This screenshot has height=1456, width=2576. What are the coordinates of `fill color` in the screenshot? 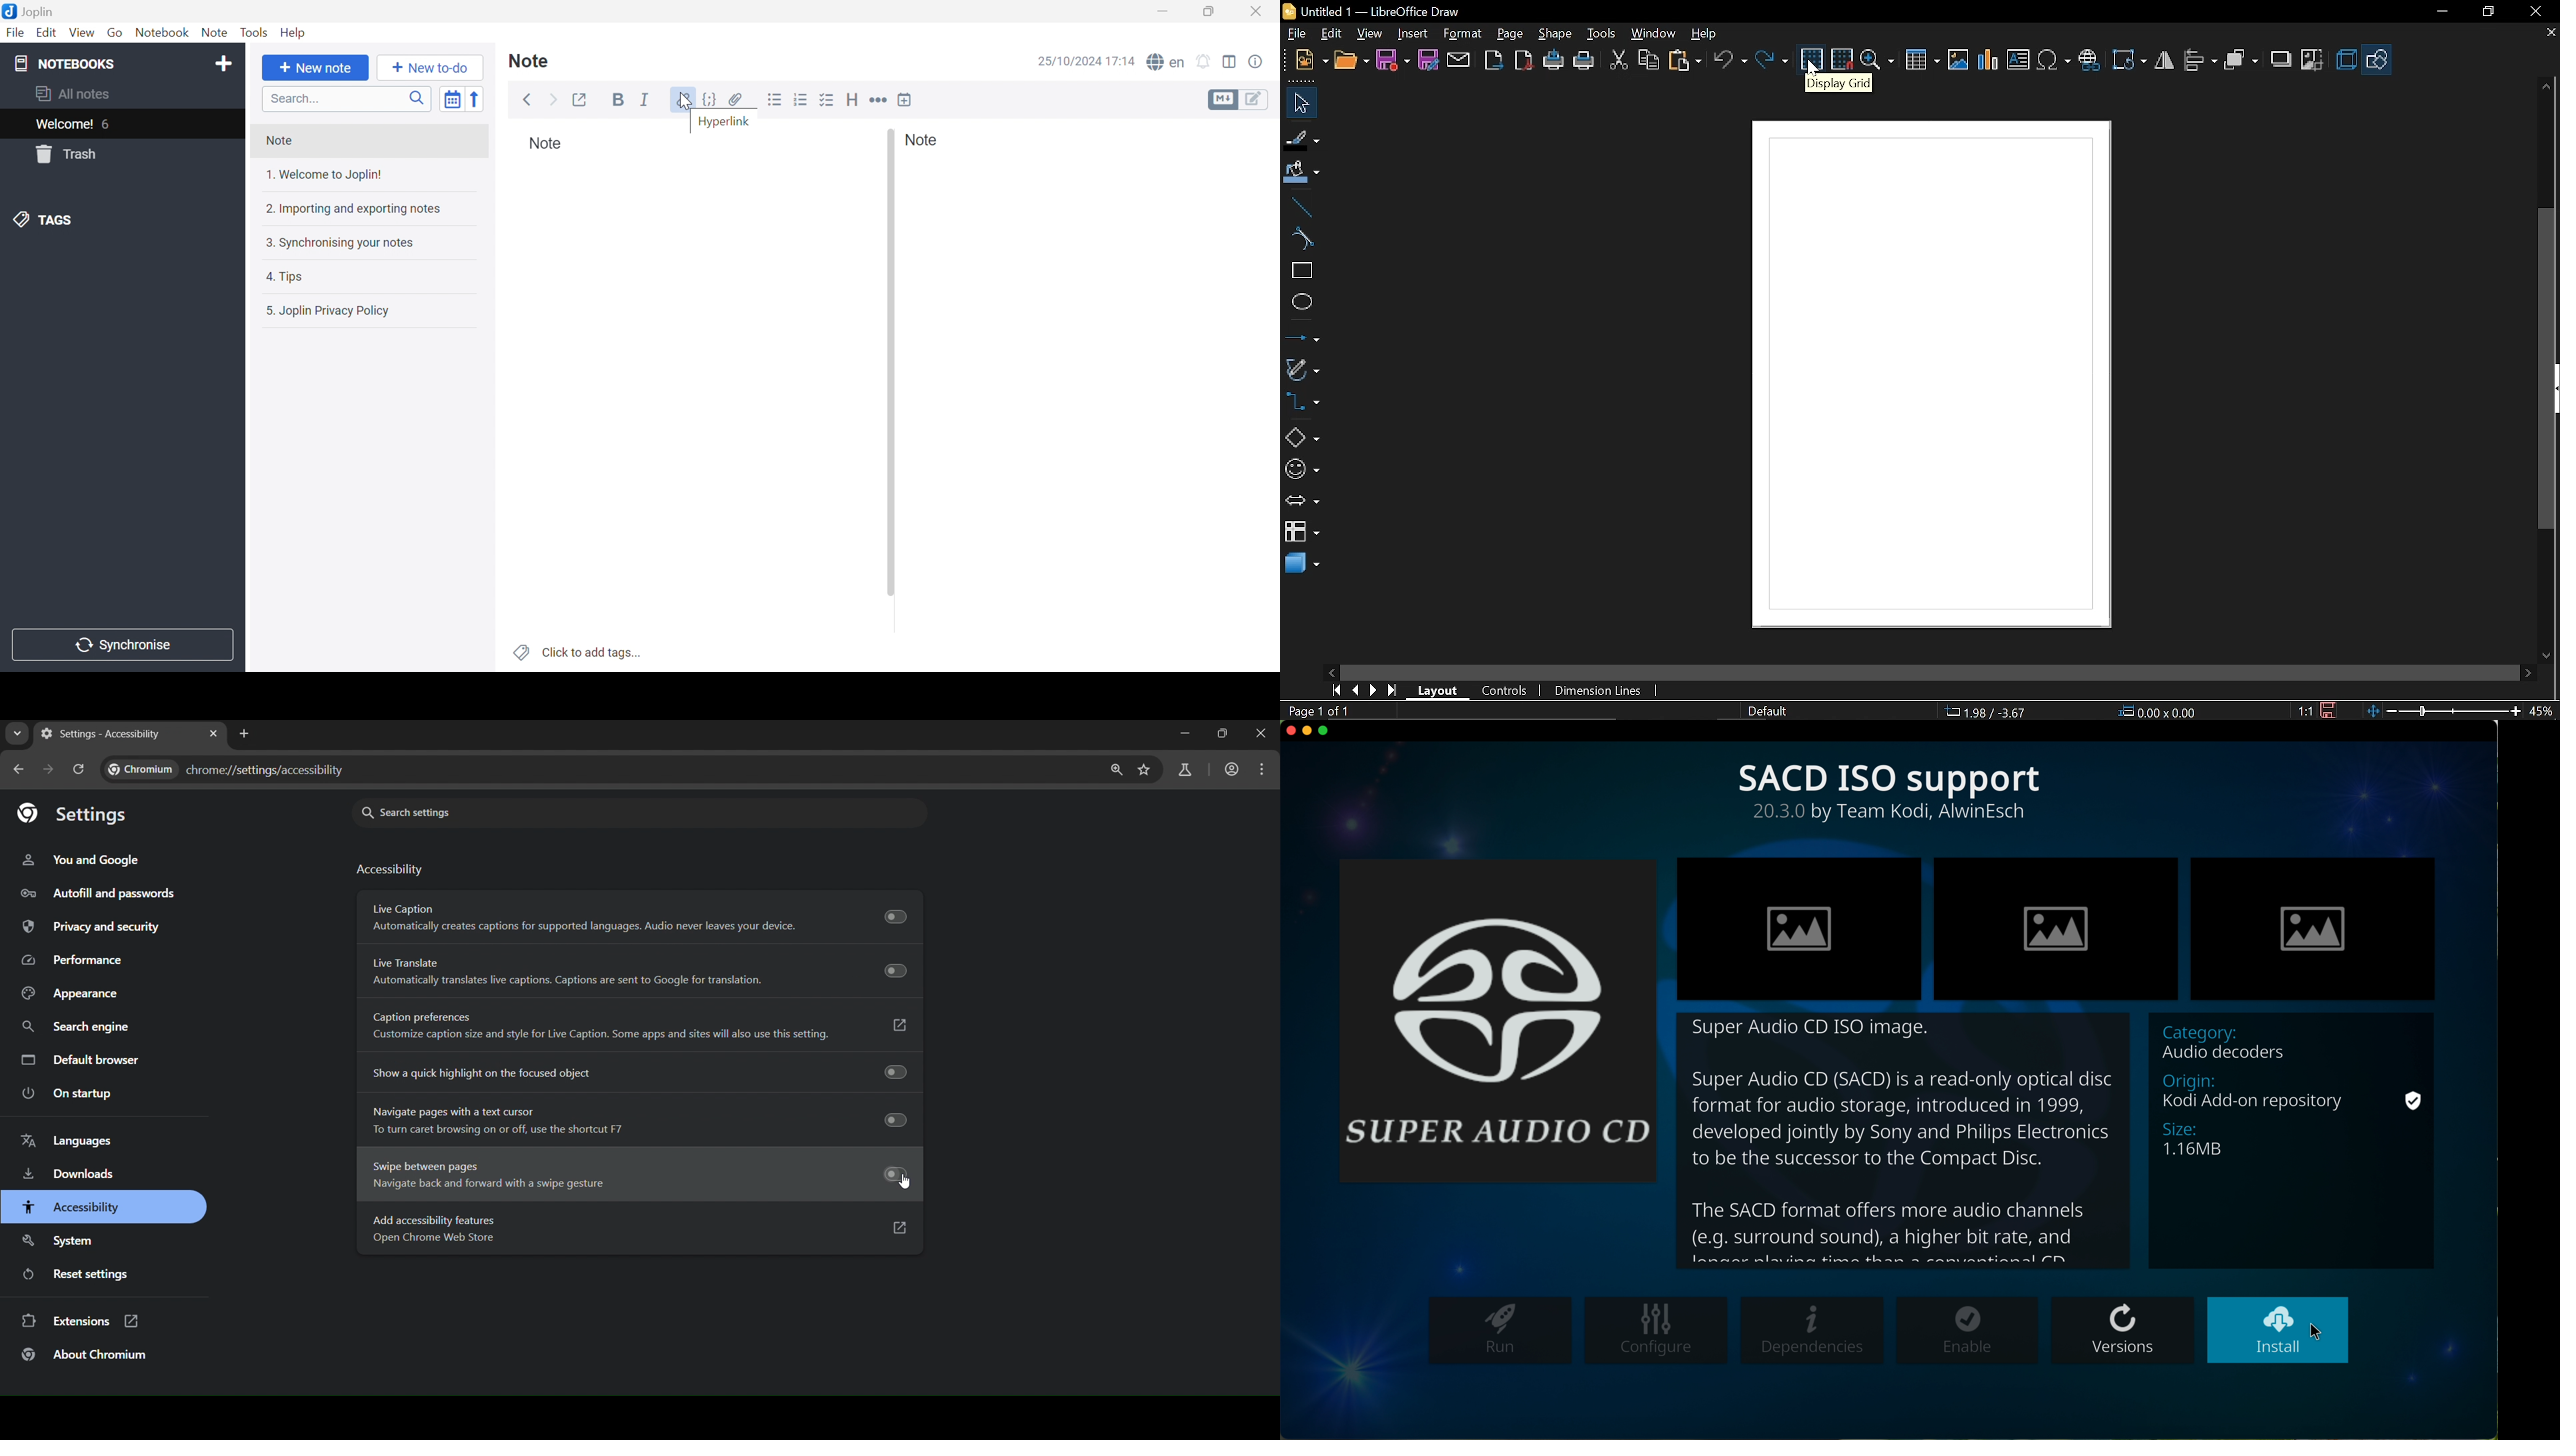 It's located at (1303, 173).